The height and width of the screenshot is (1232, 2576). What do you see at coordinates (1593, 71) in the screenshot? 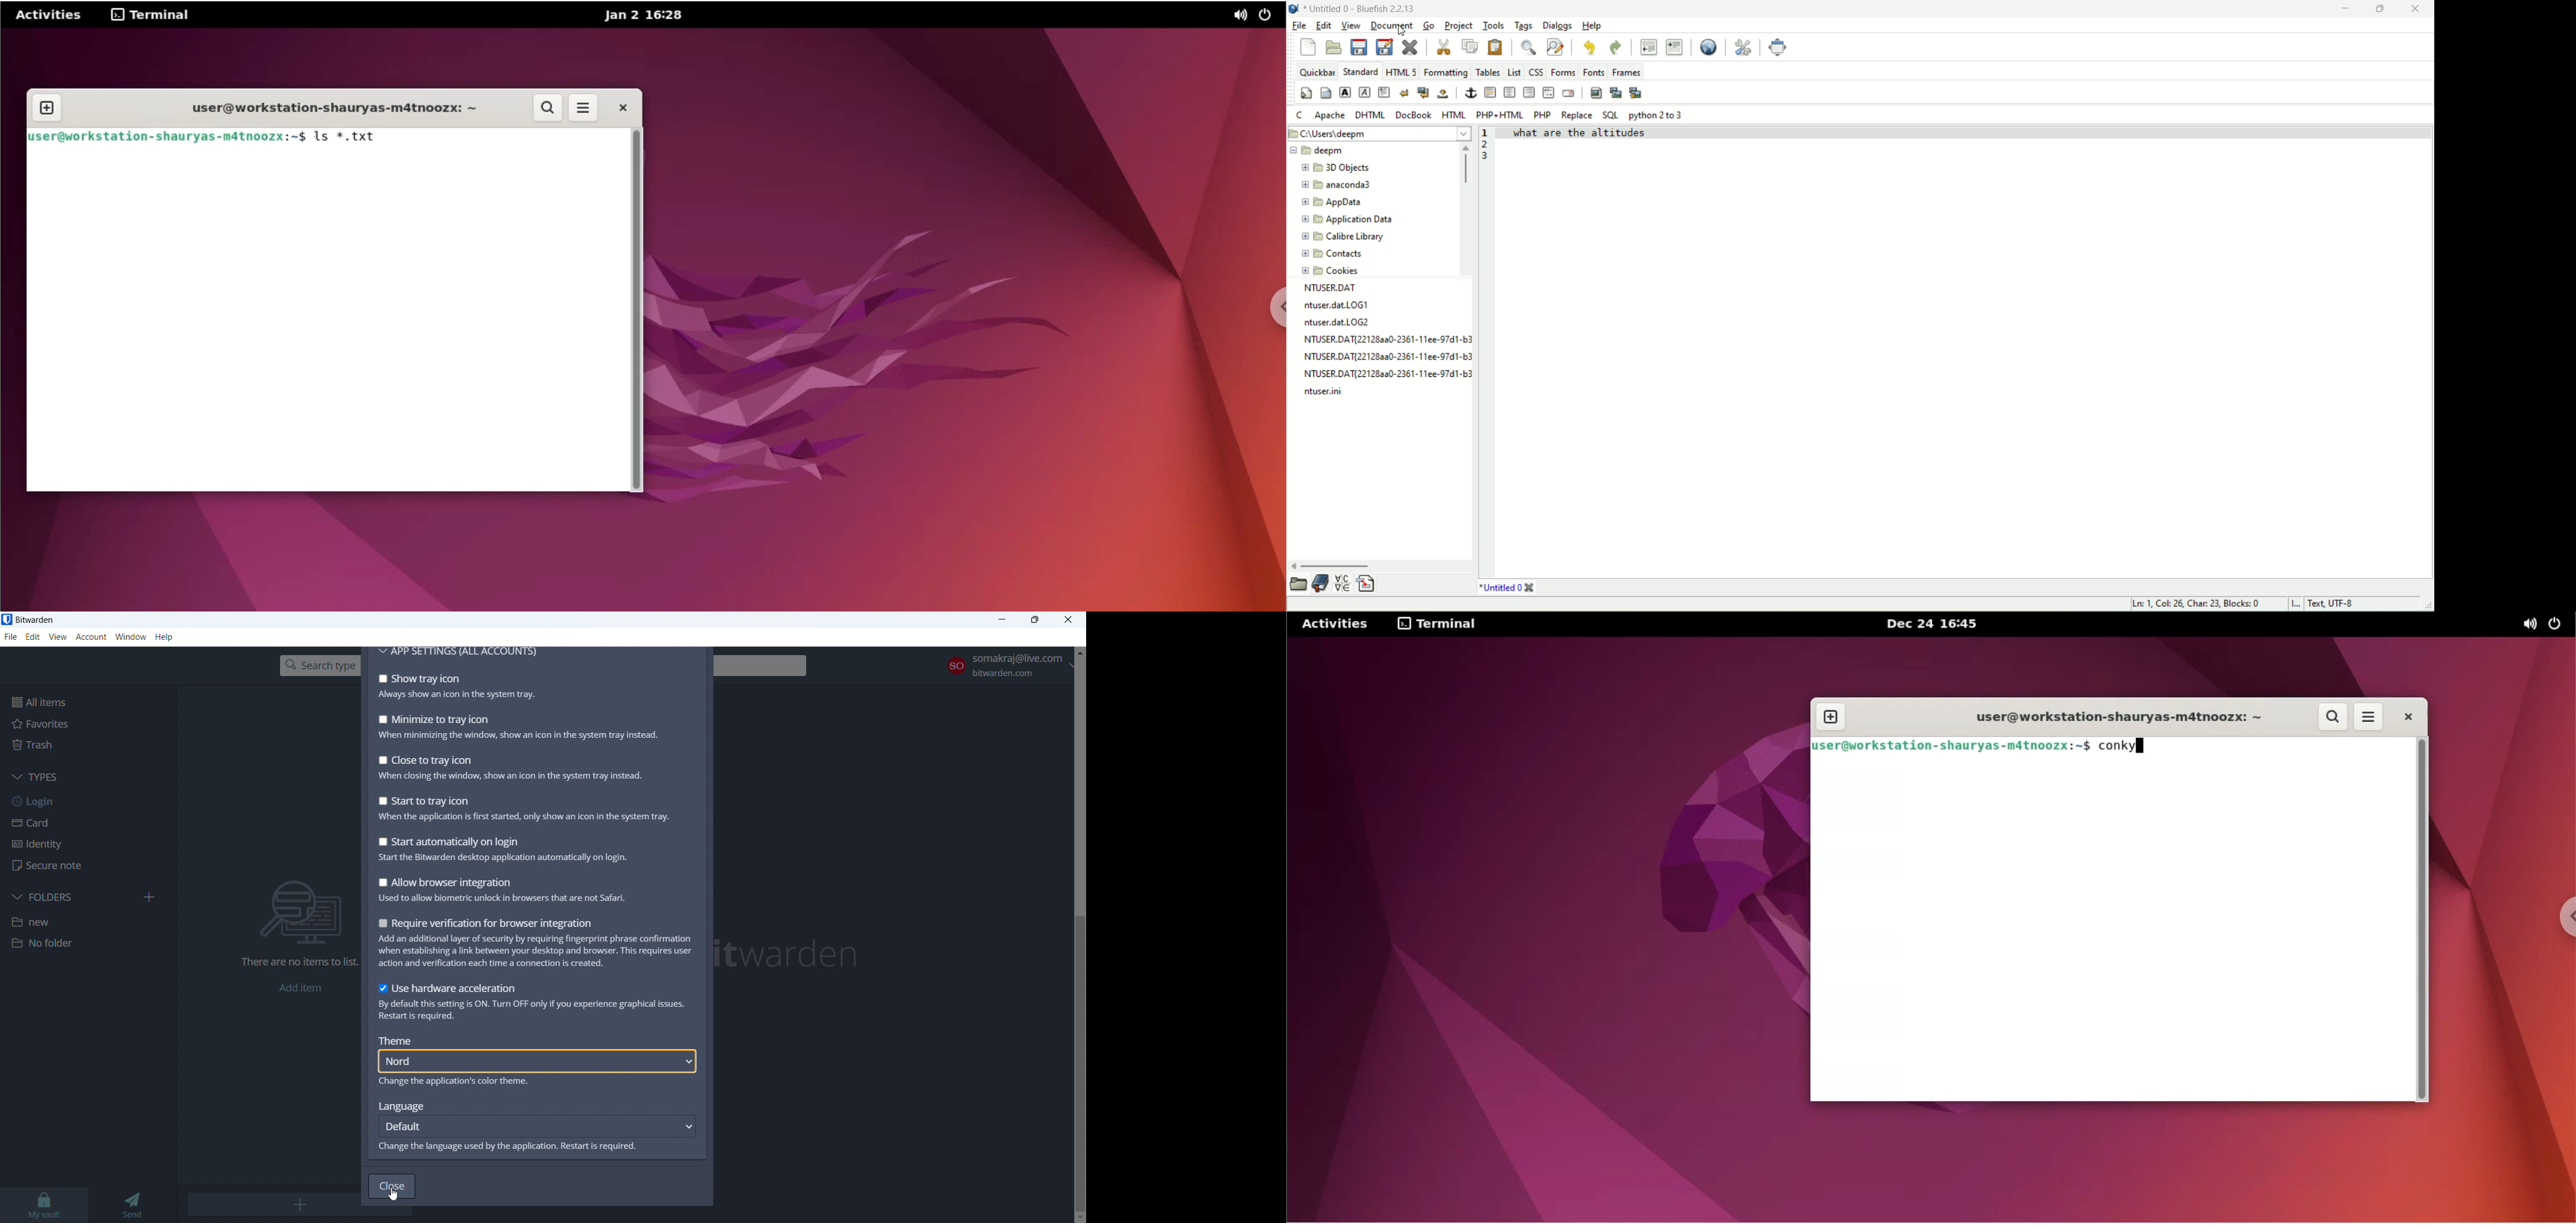
I see `fonts` at bounding box center [1593, 71].